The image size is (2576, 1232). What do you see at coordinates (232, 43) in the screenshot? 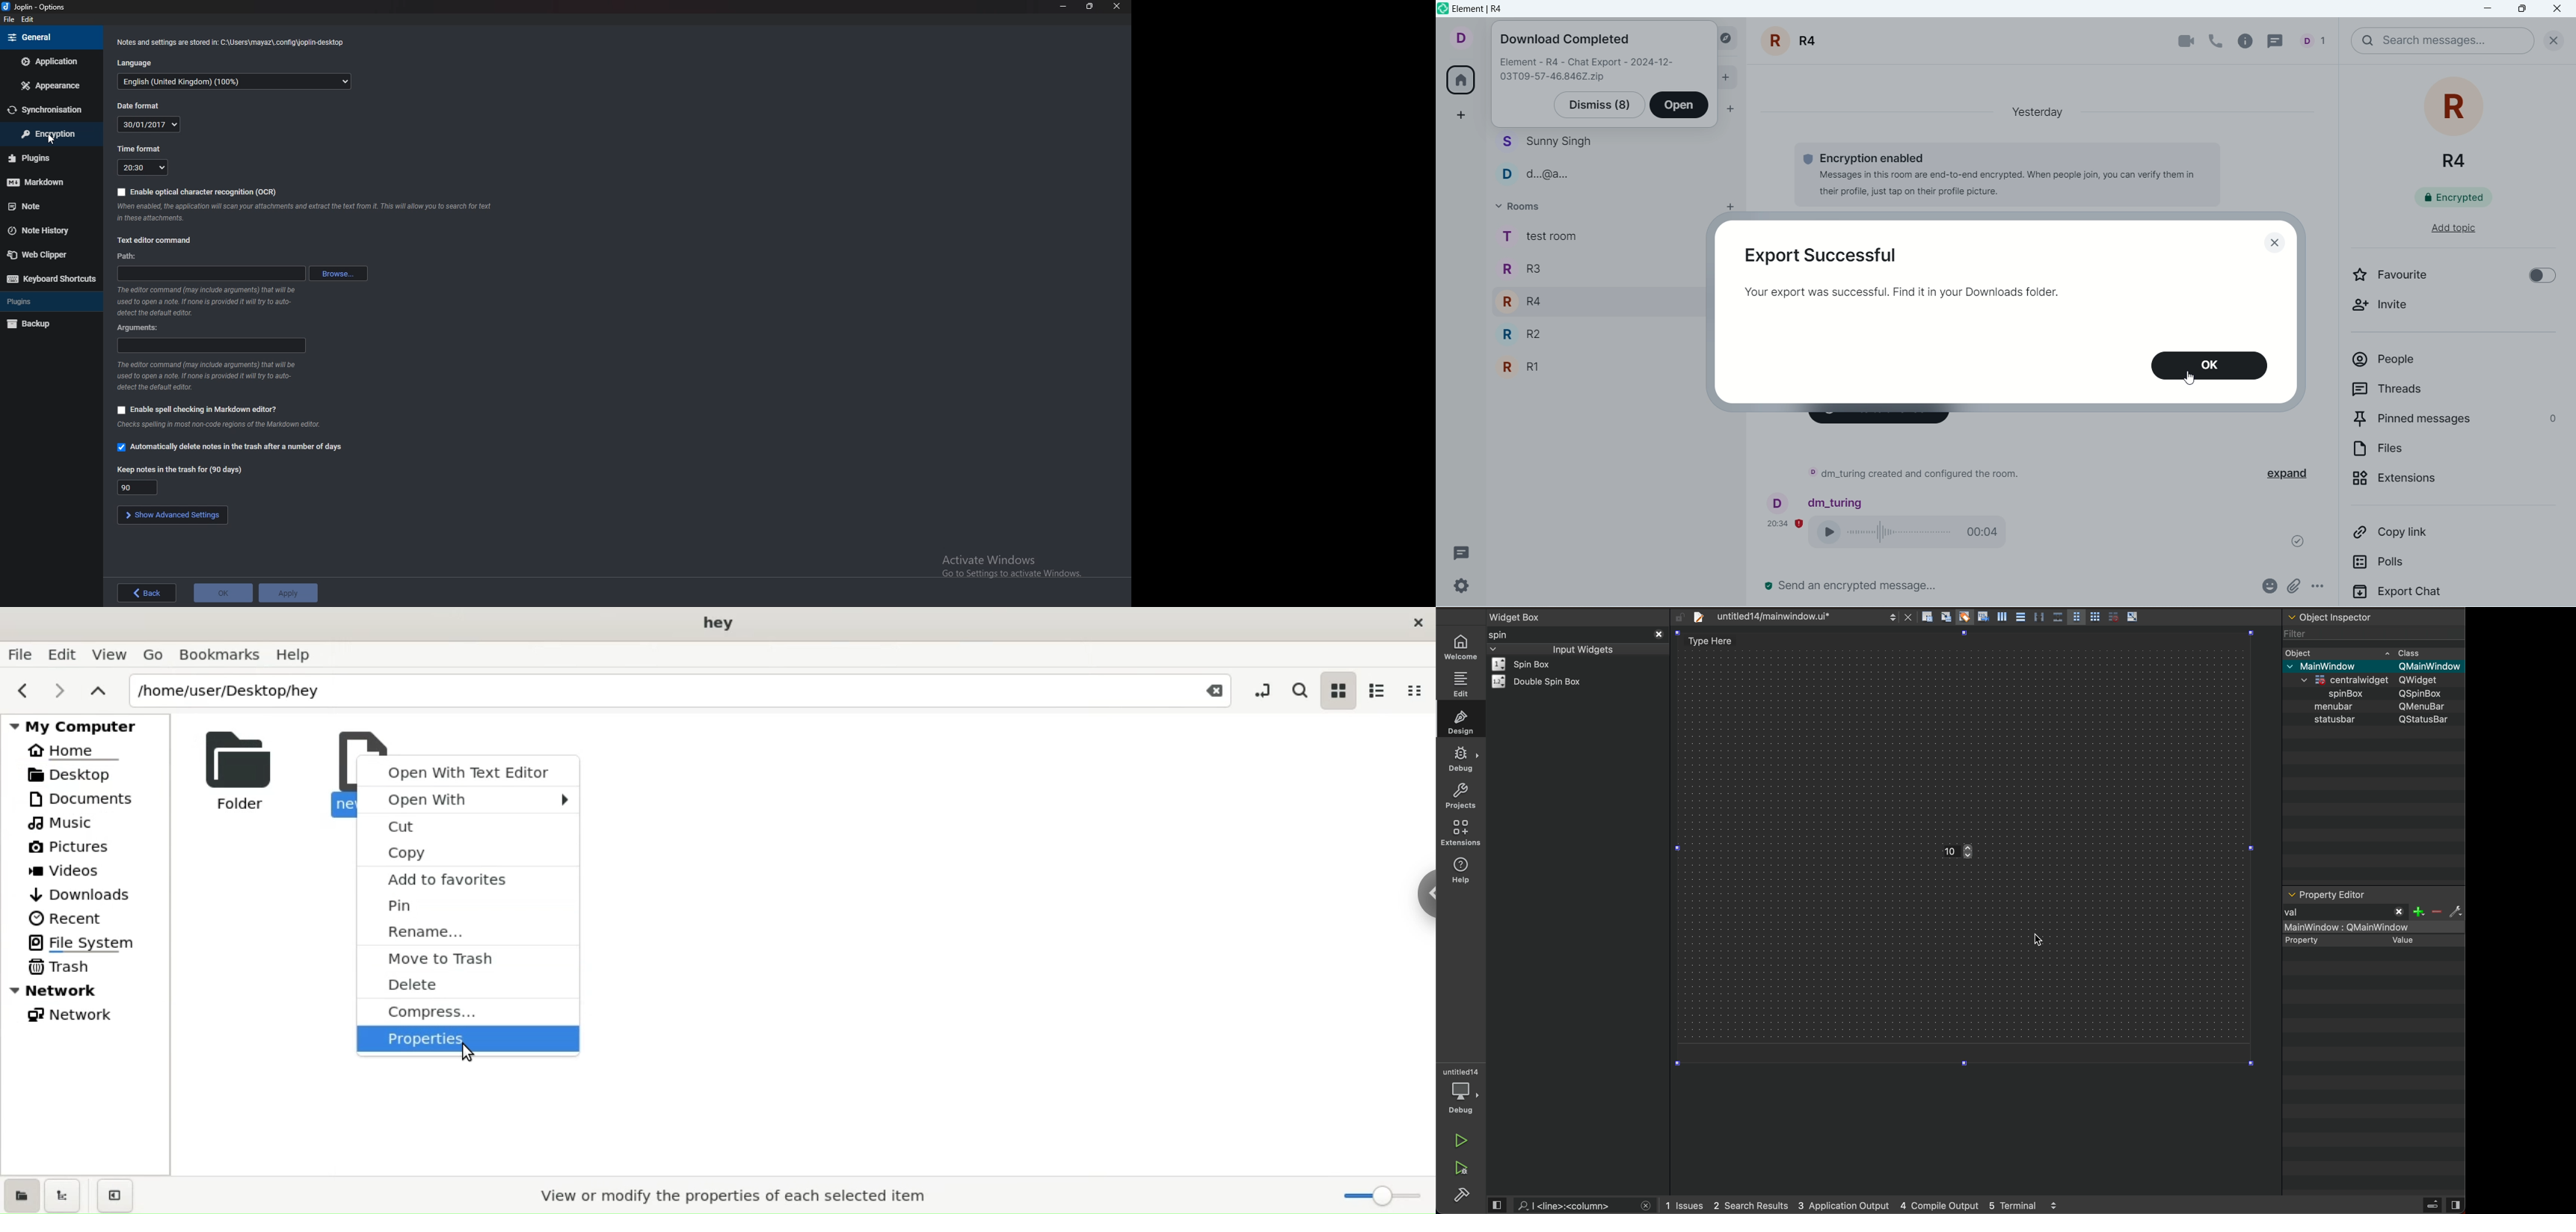
I see `info` at bounding box center [232, 43].